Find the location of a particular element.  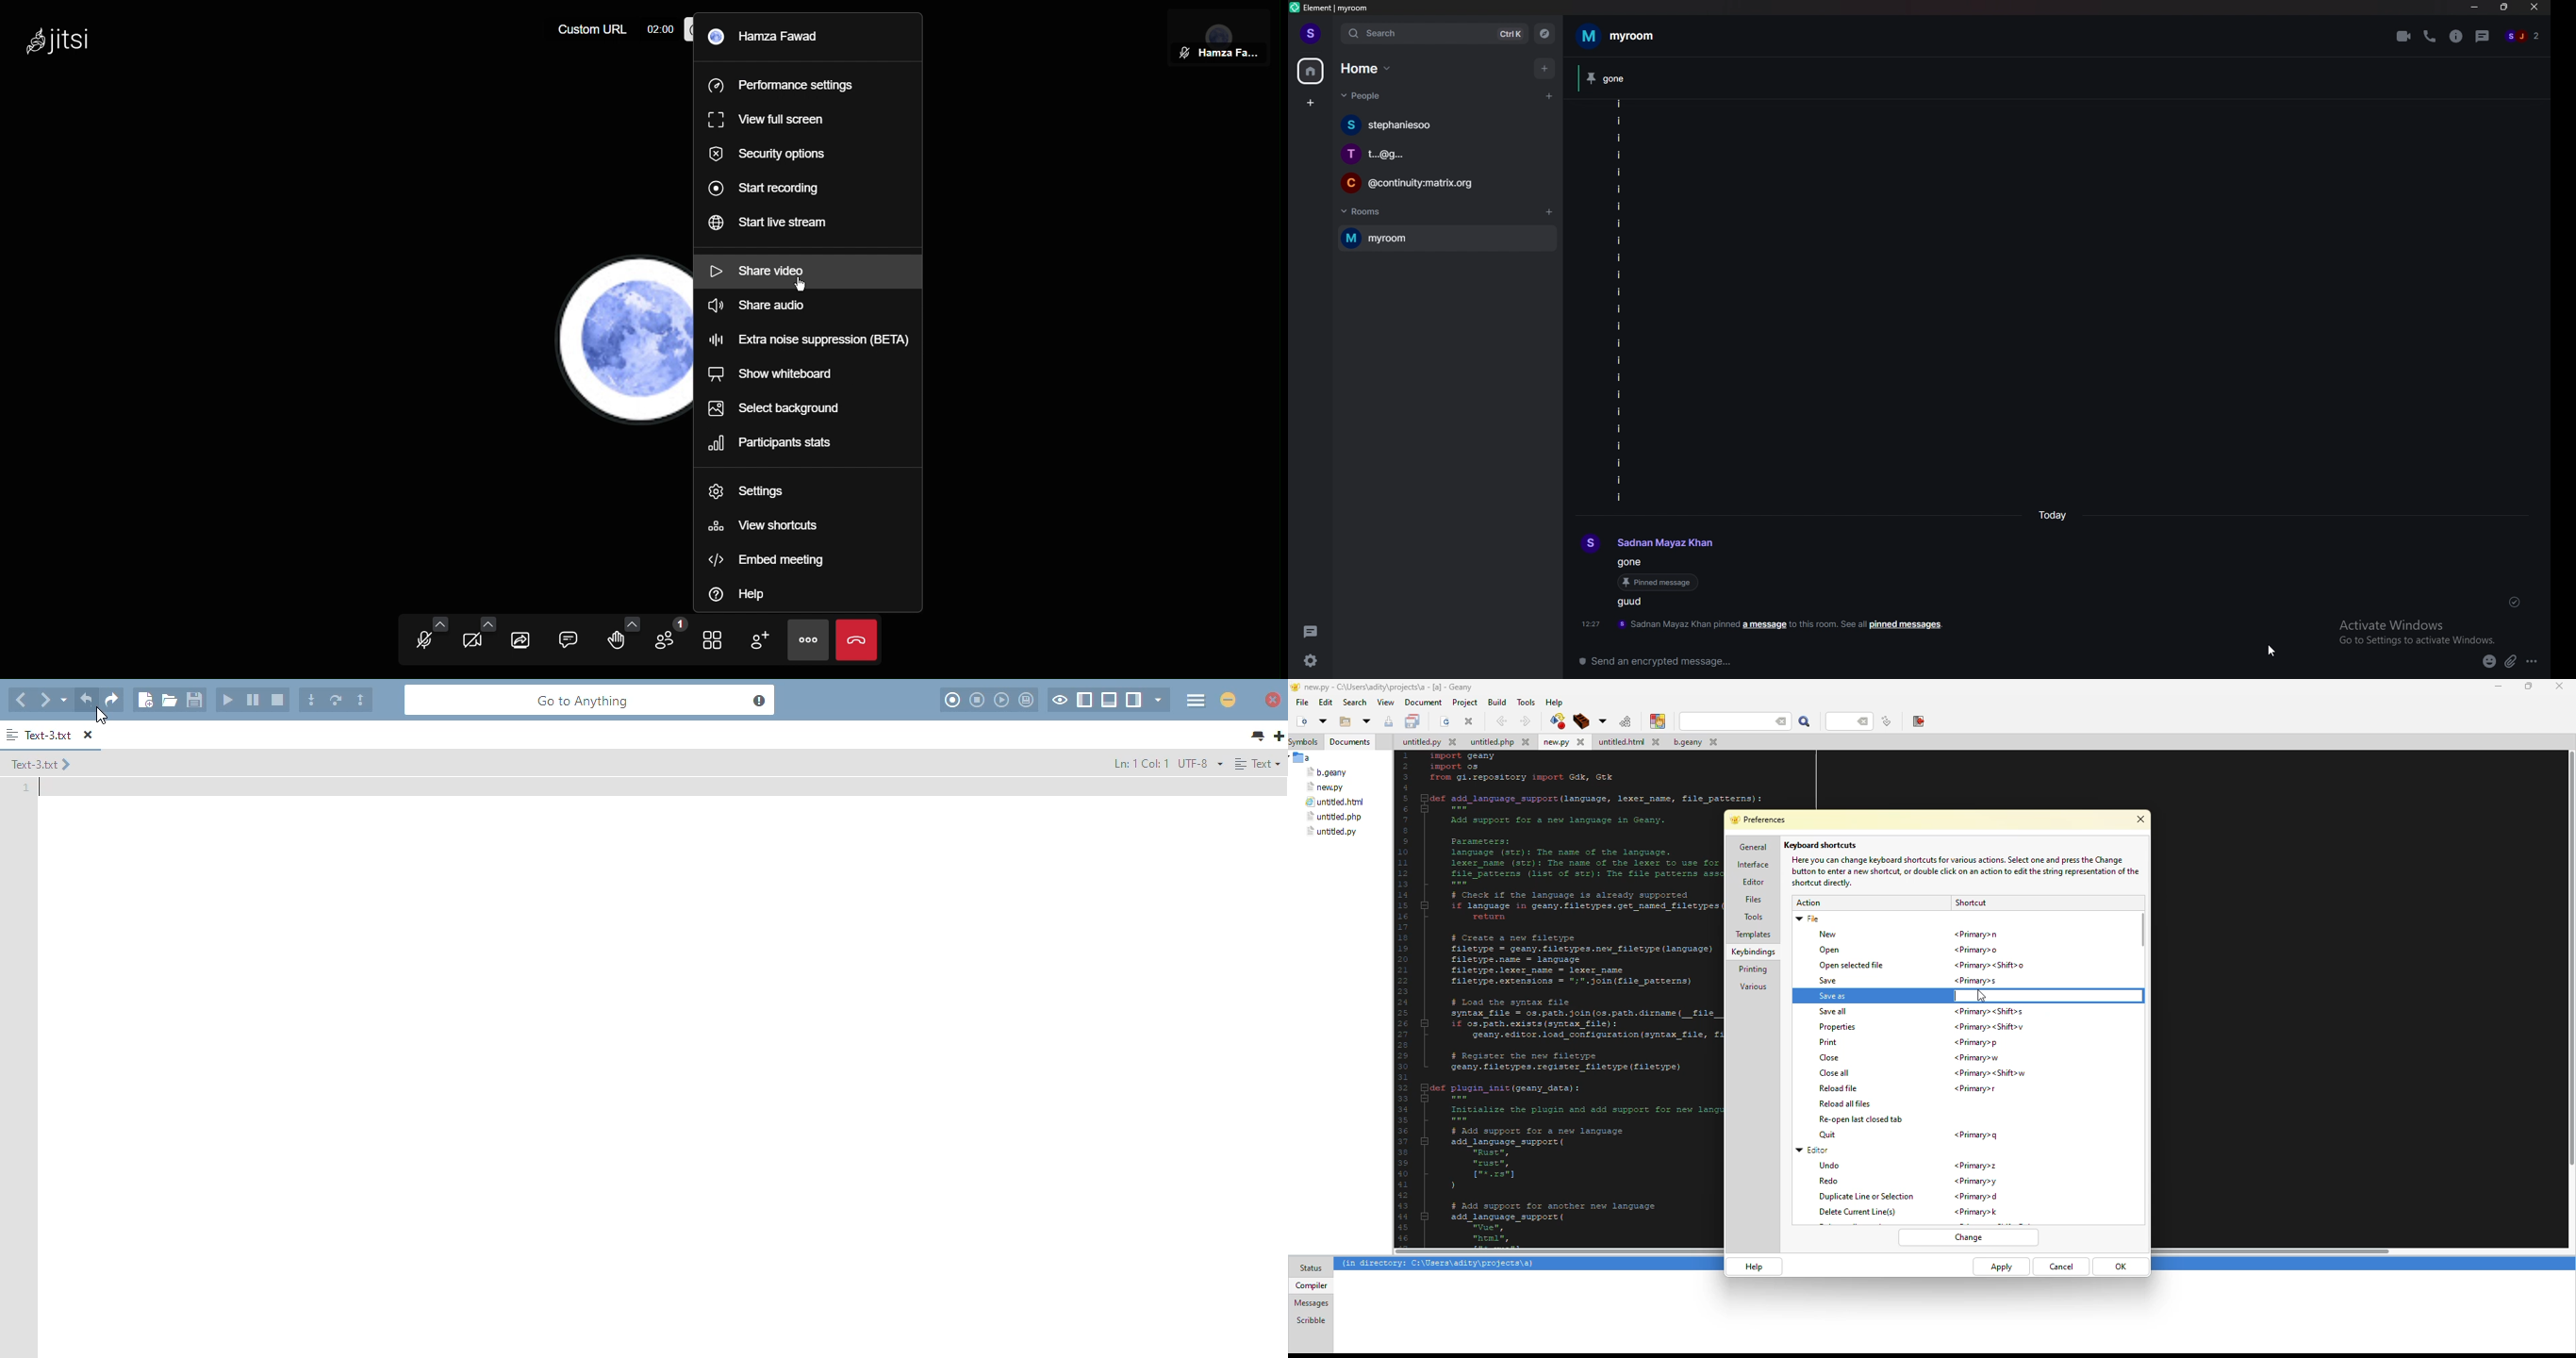

add is located at coordinates (1547, 69).